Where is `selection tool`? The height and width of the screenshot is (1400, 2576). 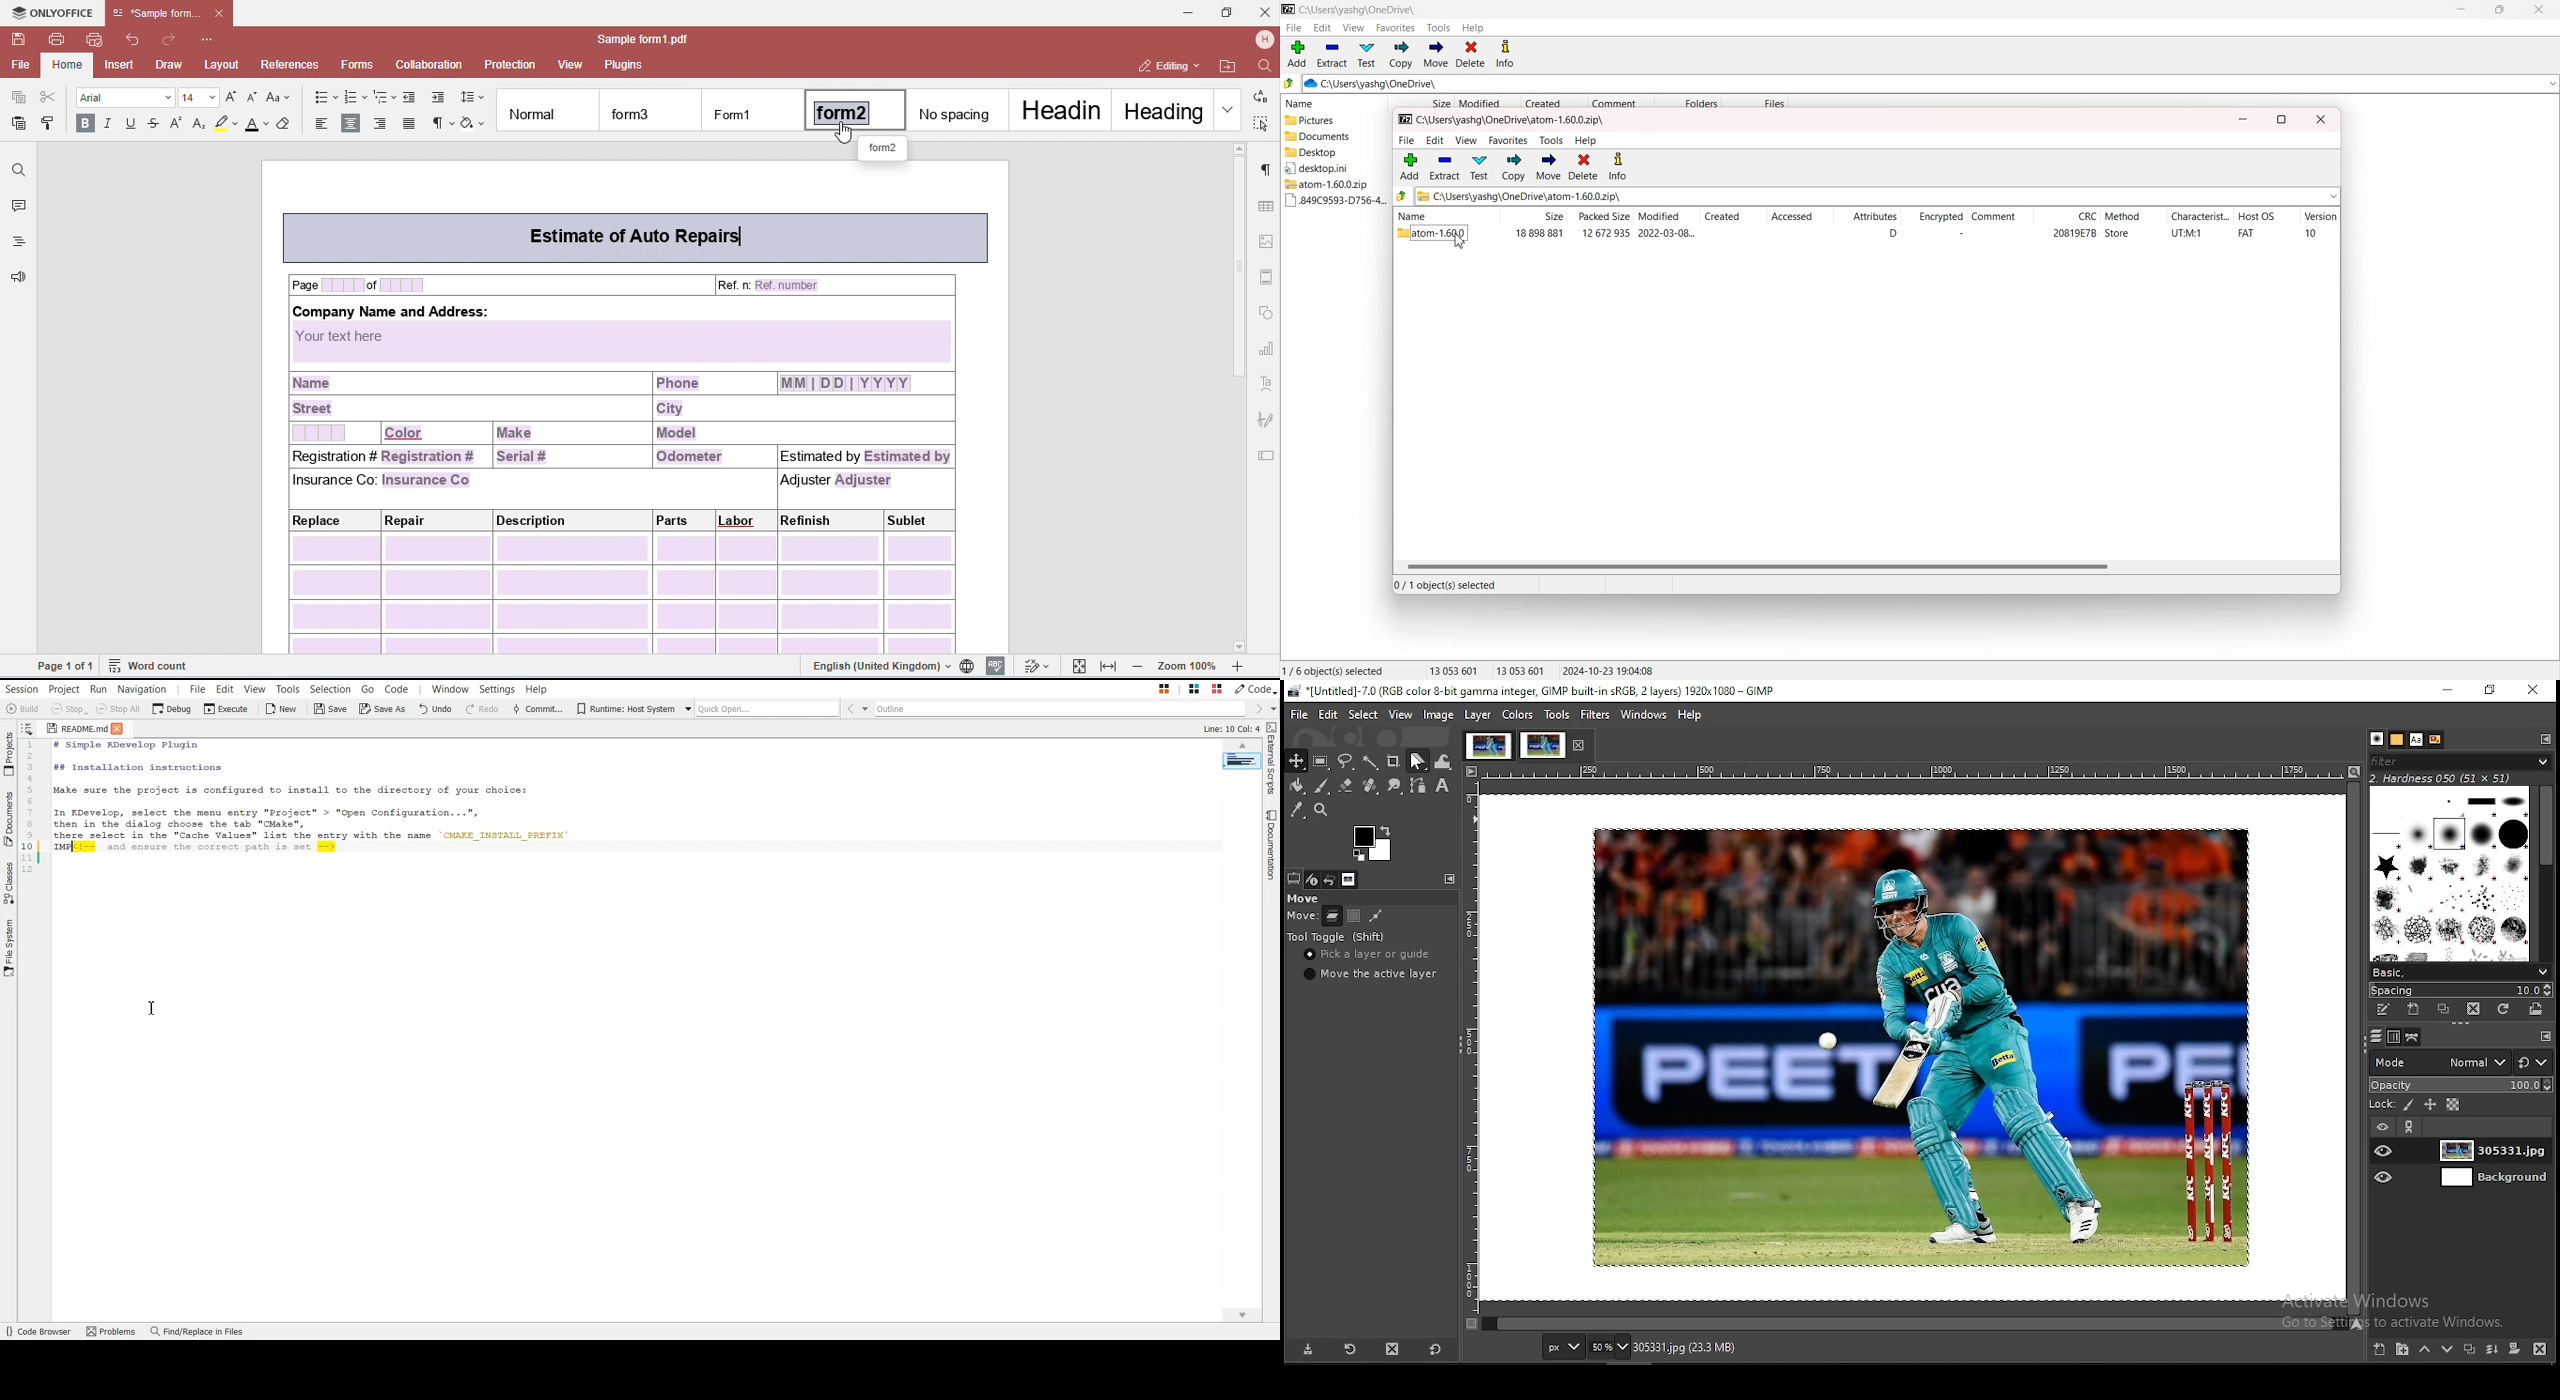 selection tool is located at coordinates (1298, 760).